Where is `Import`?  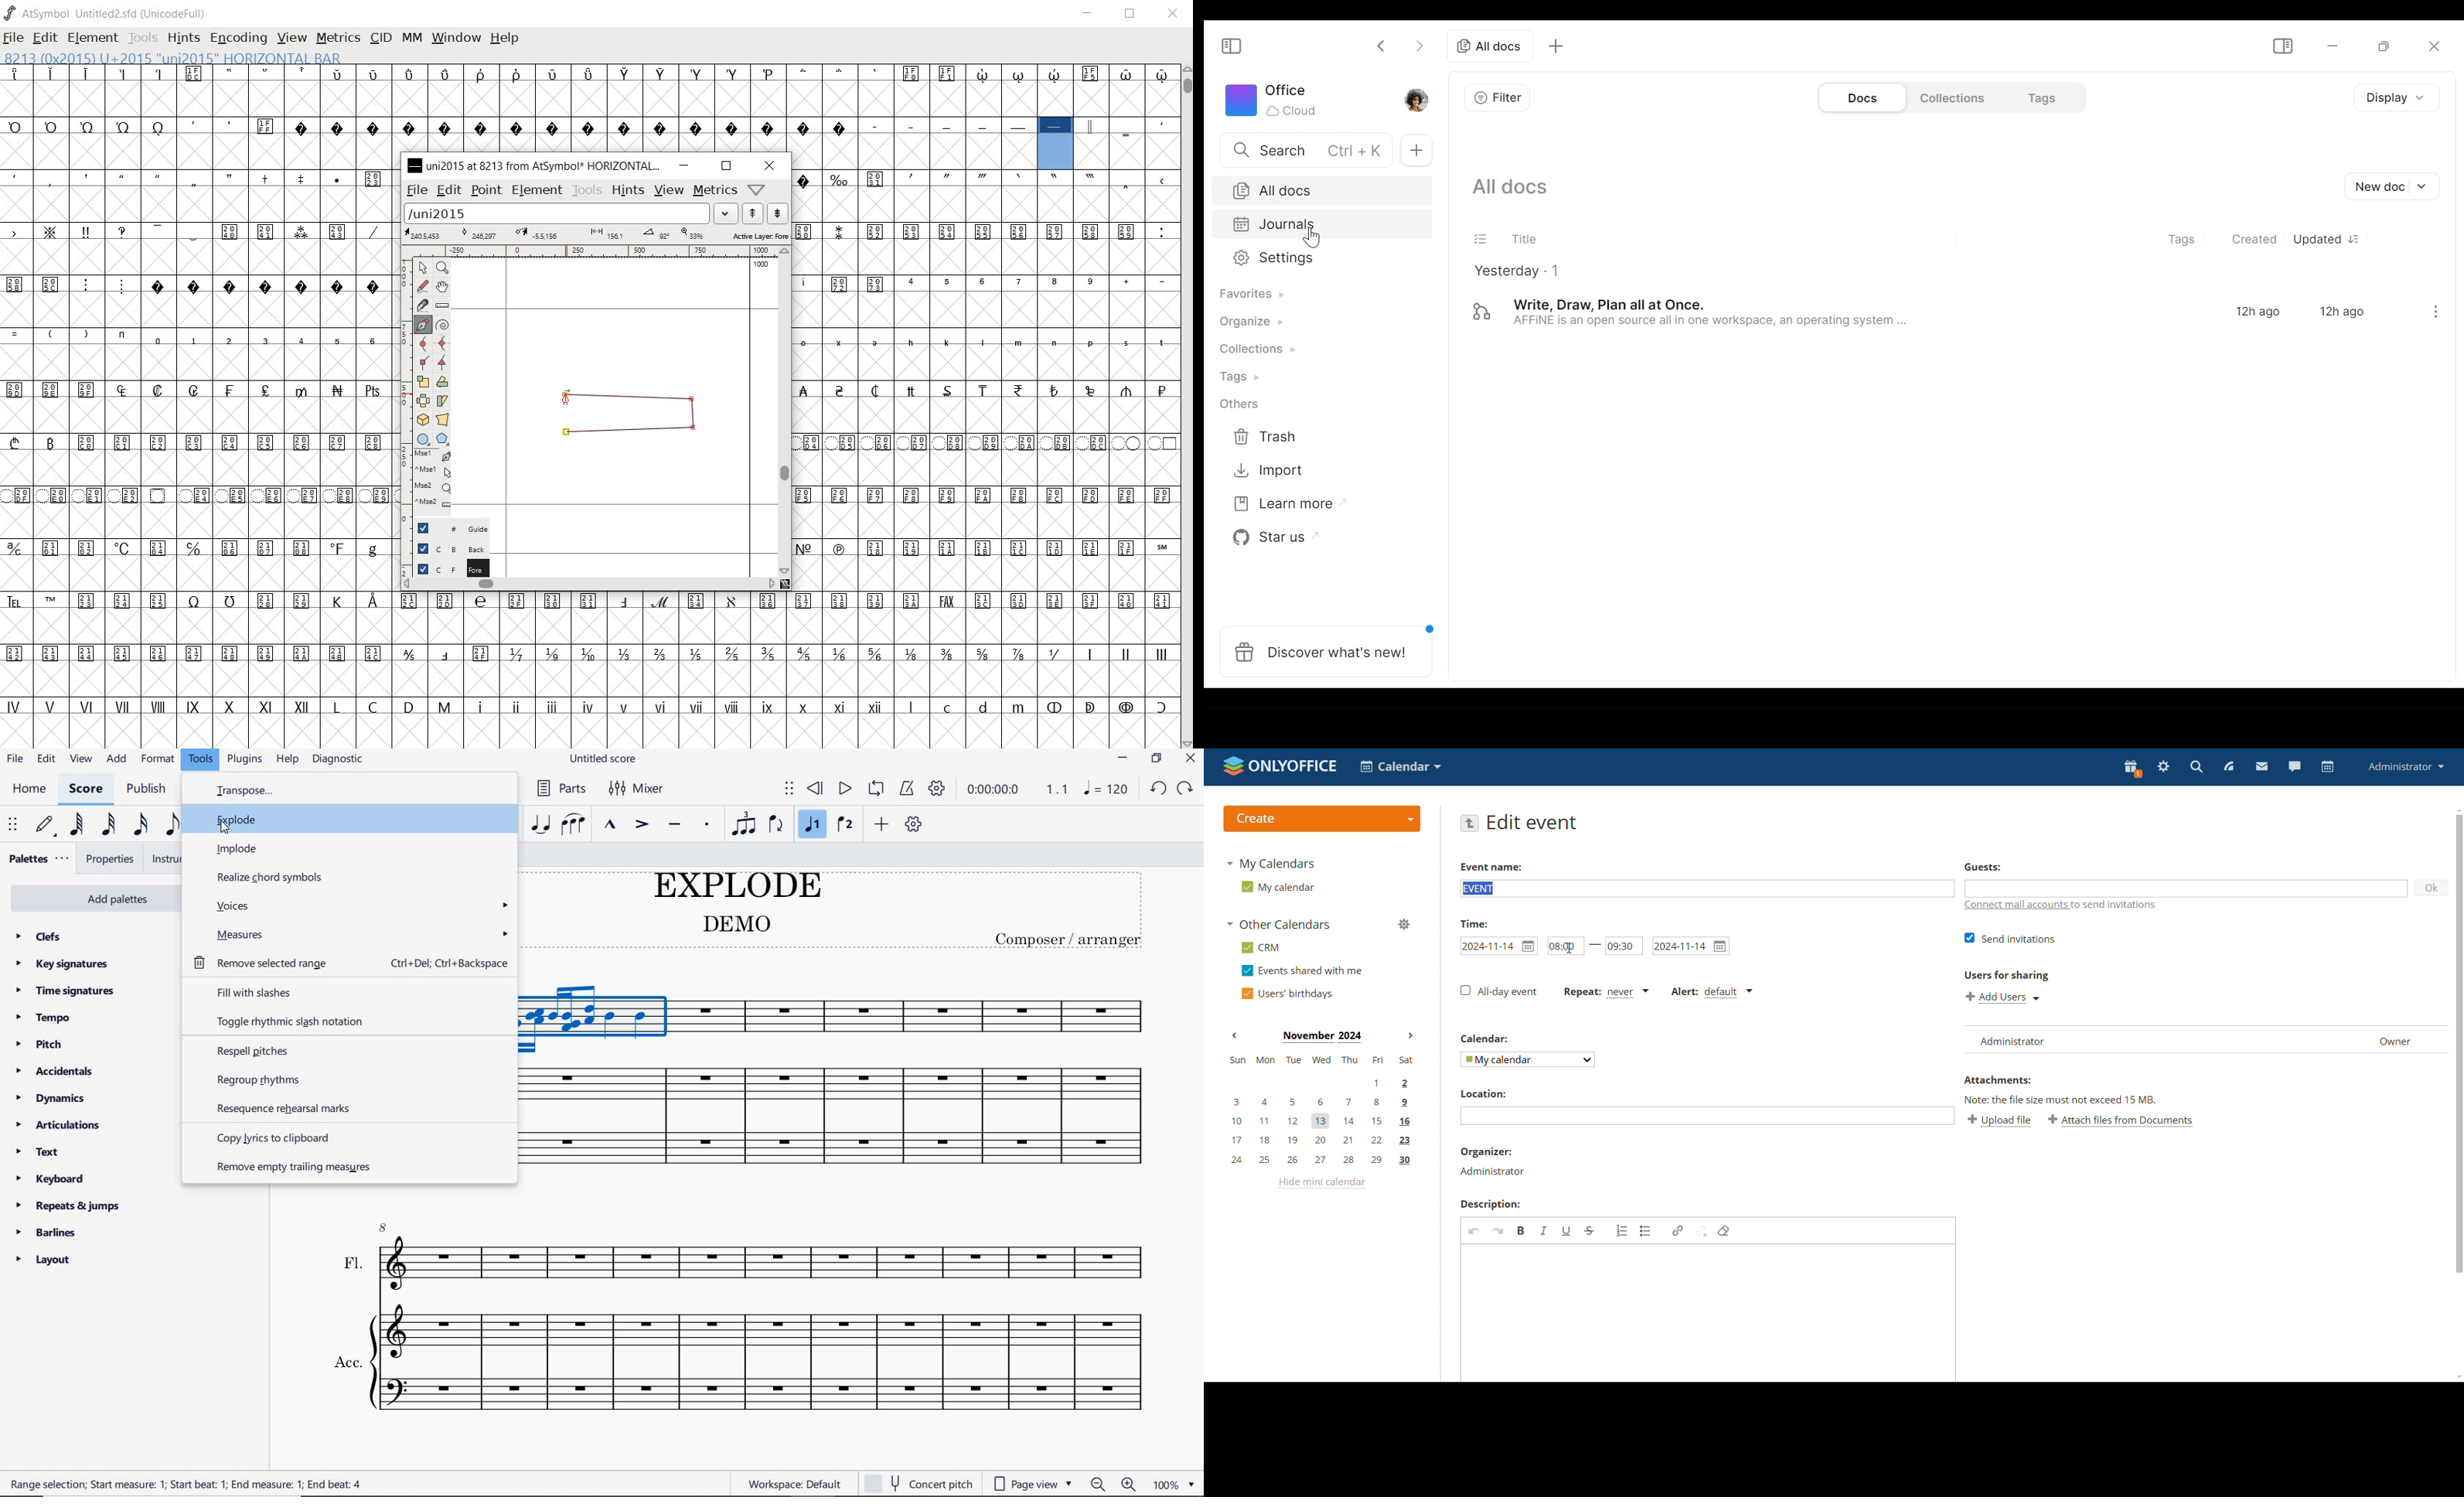 Import is located at coordinates (1270, 469).